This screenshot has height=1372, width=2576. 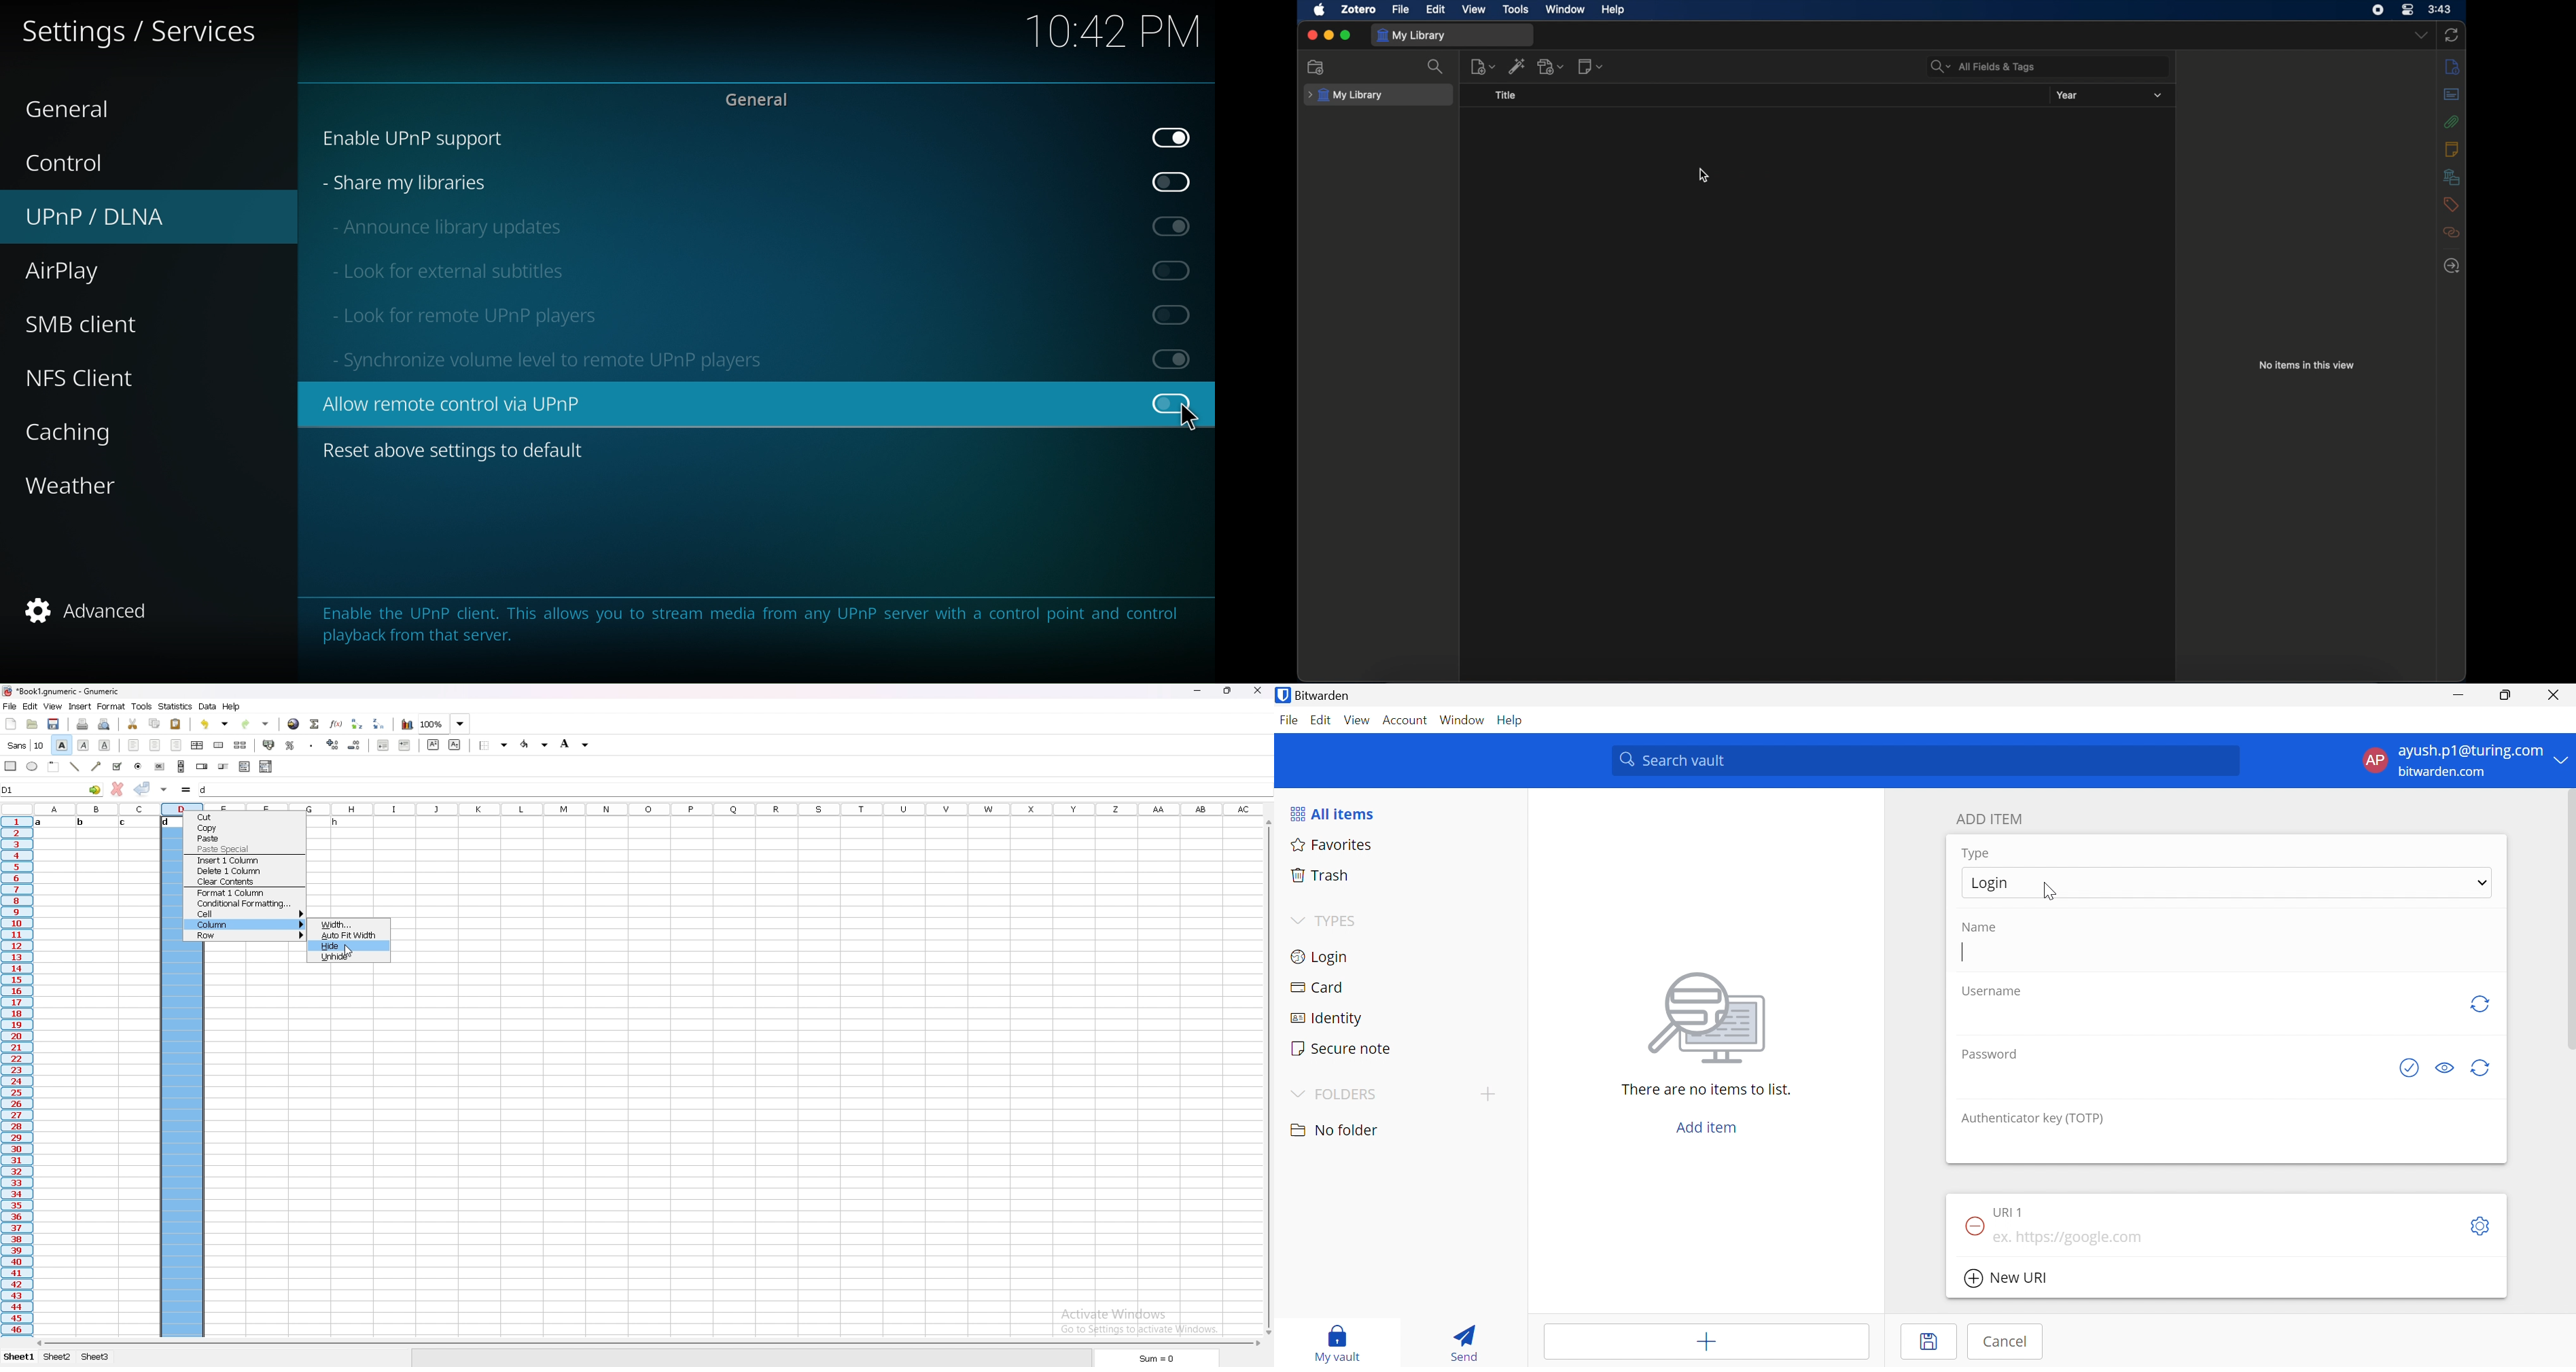 What do you see at coordinates (215, 724) in the screenshot?
I see `undo` at bounding box center [215, 724].